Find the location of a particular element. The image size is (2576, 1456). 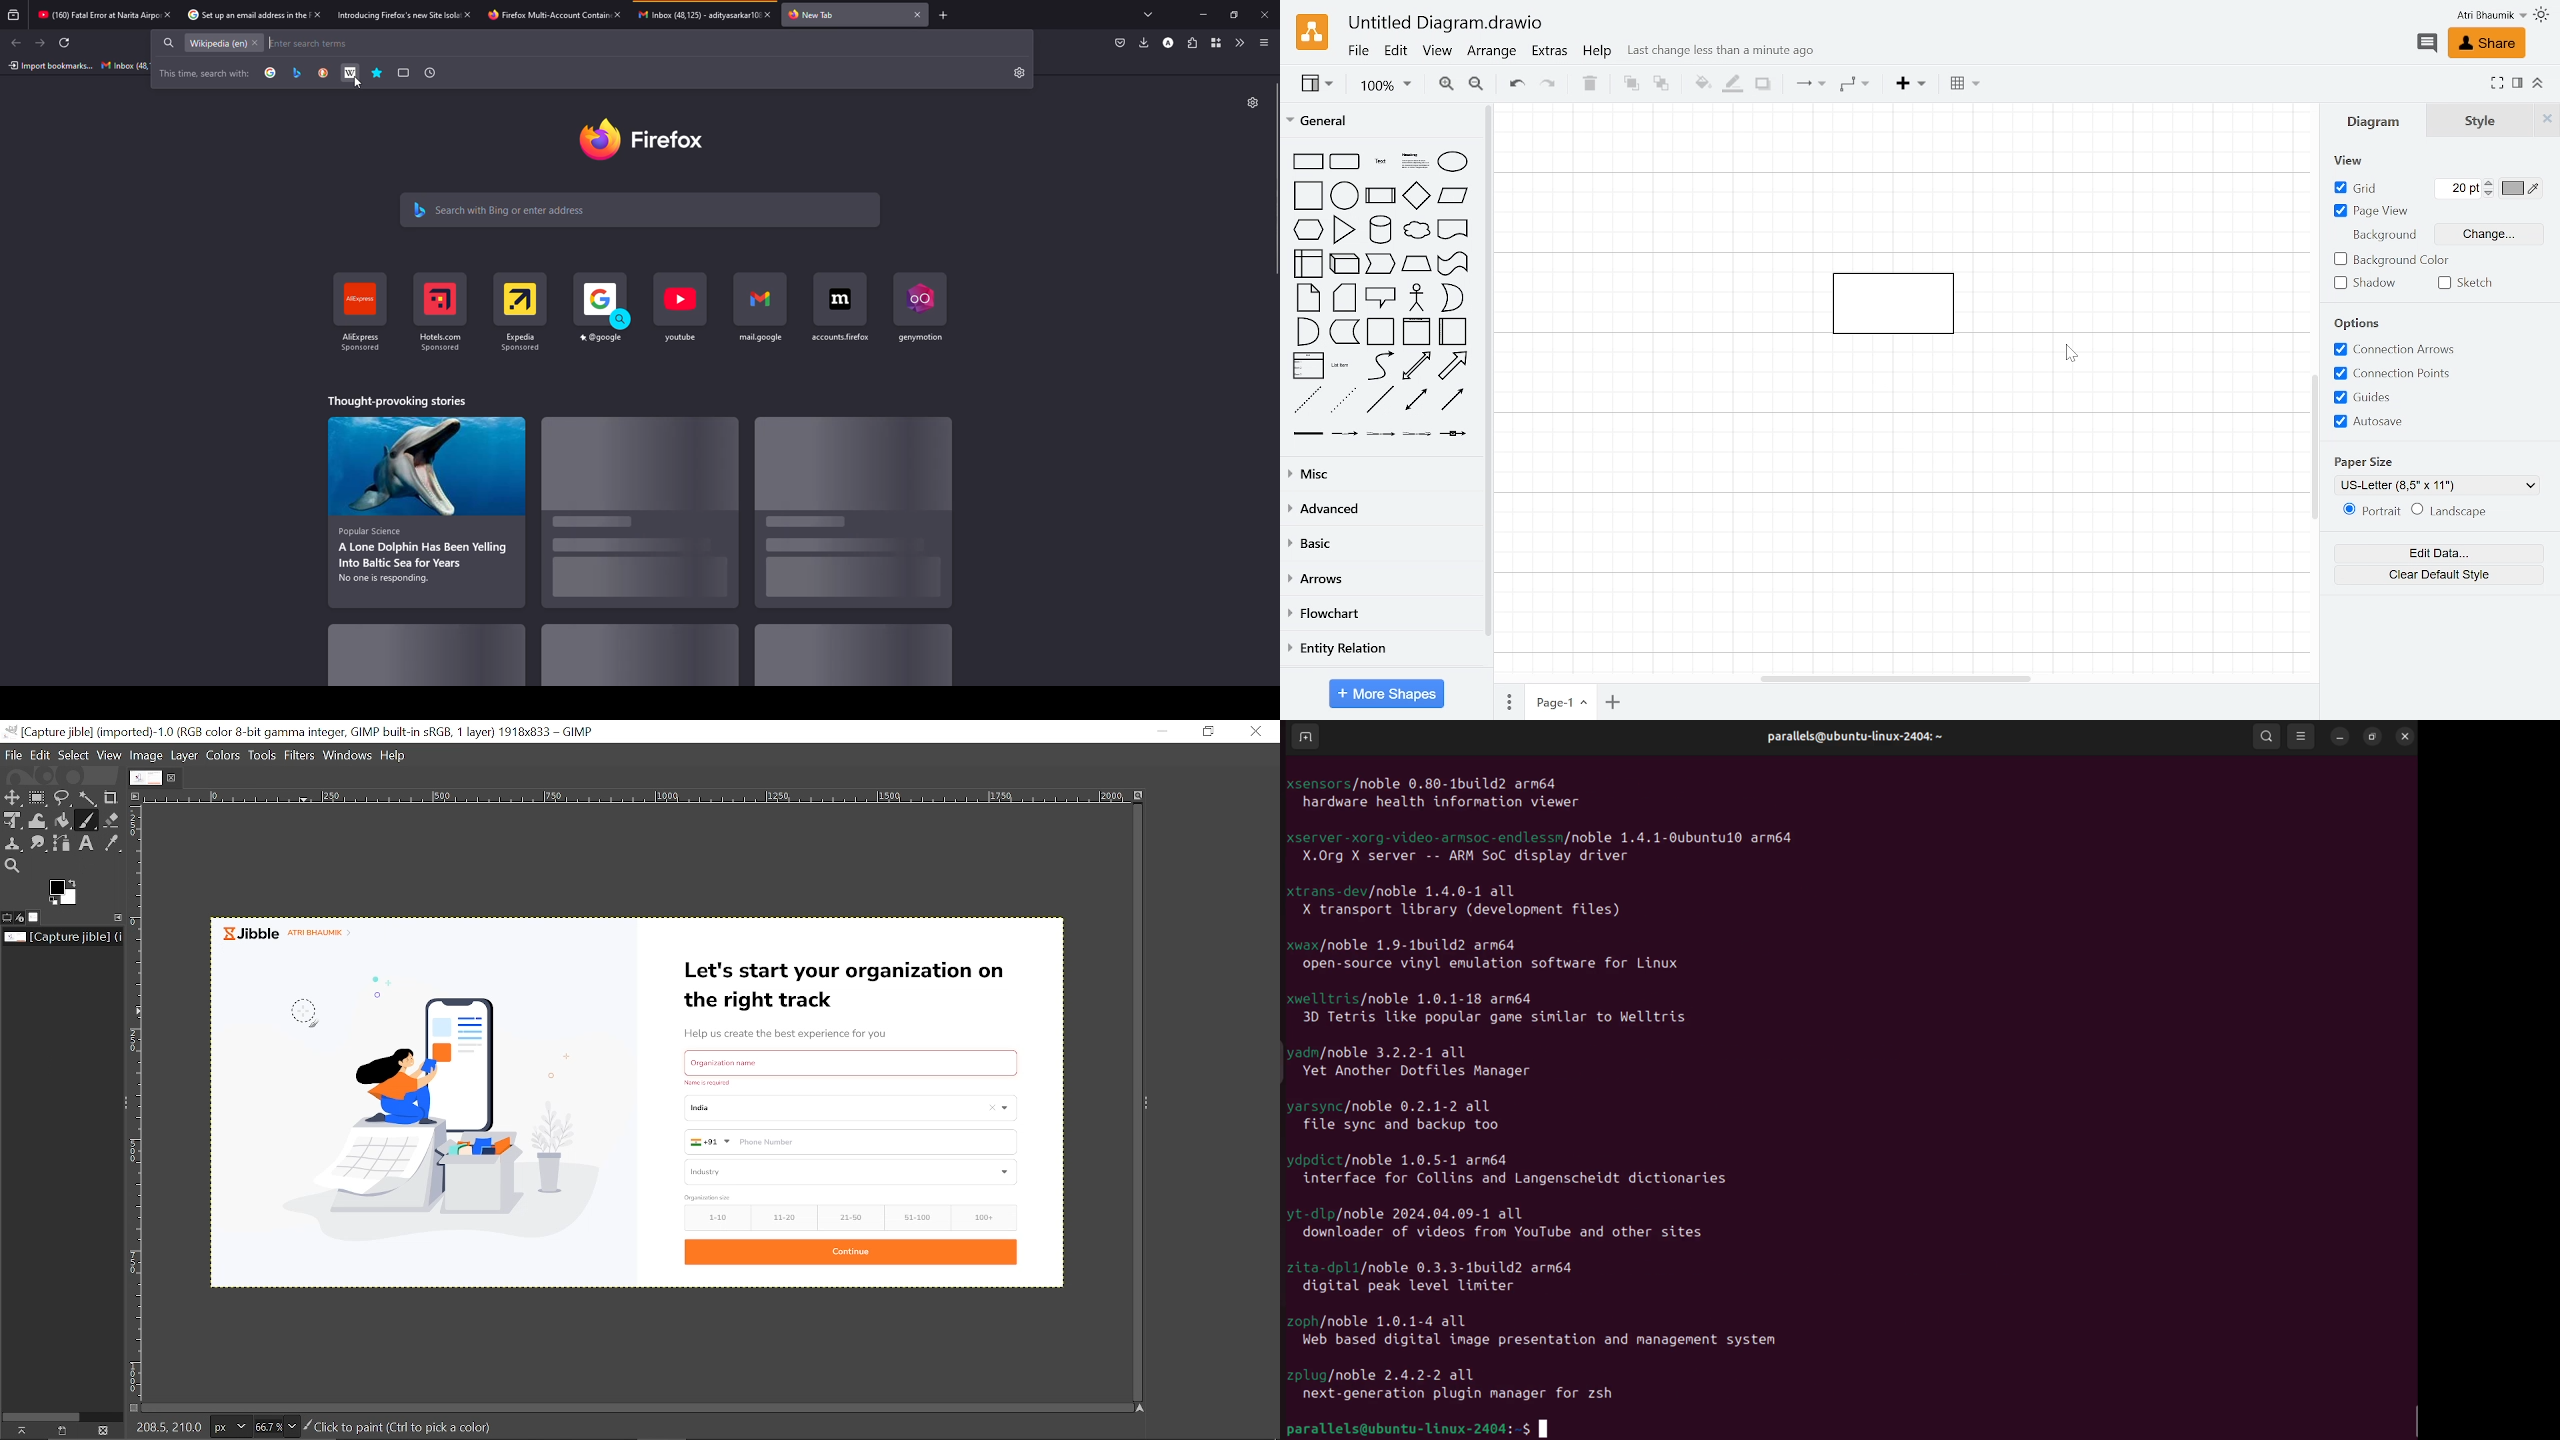

Currently opened omage is located at coordinates (638, 1101).